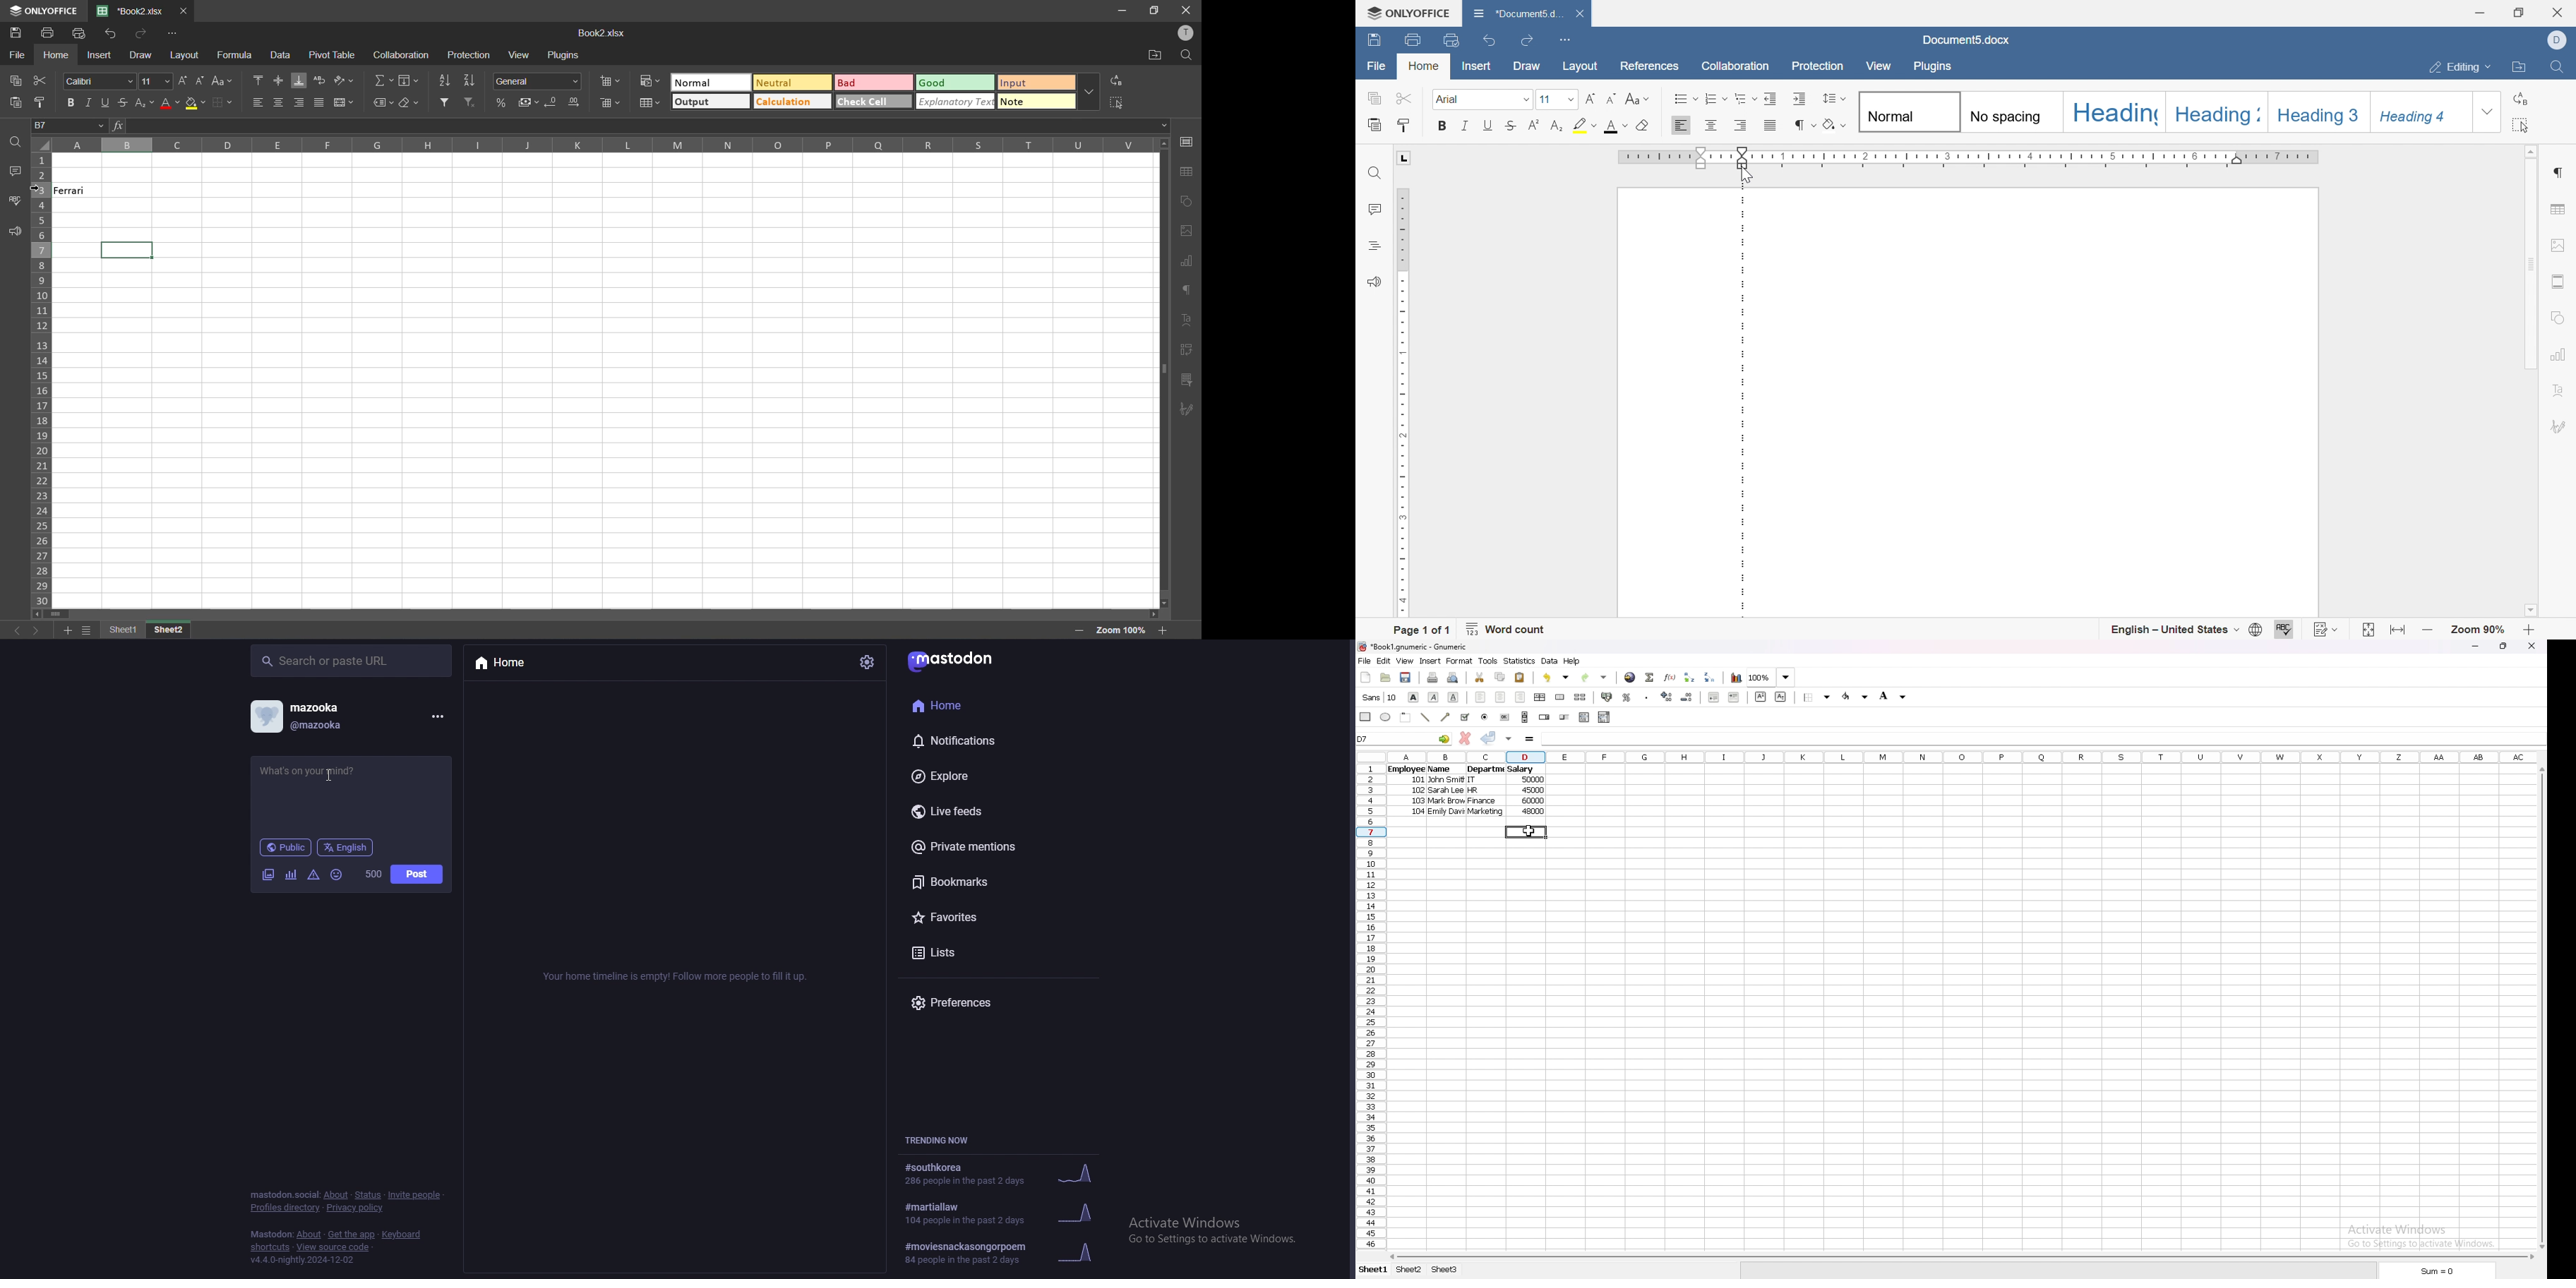 The height and width of the screenshot is (1288, 2576). Describe the element at coordinates (1802, 125) in the screenshot. I see `nonprinting characters` at that location.